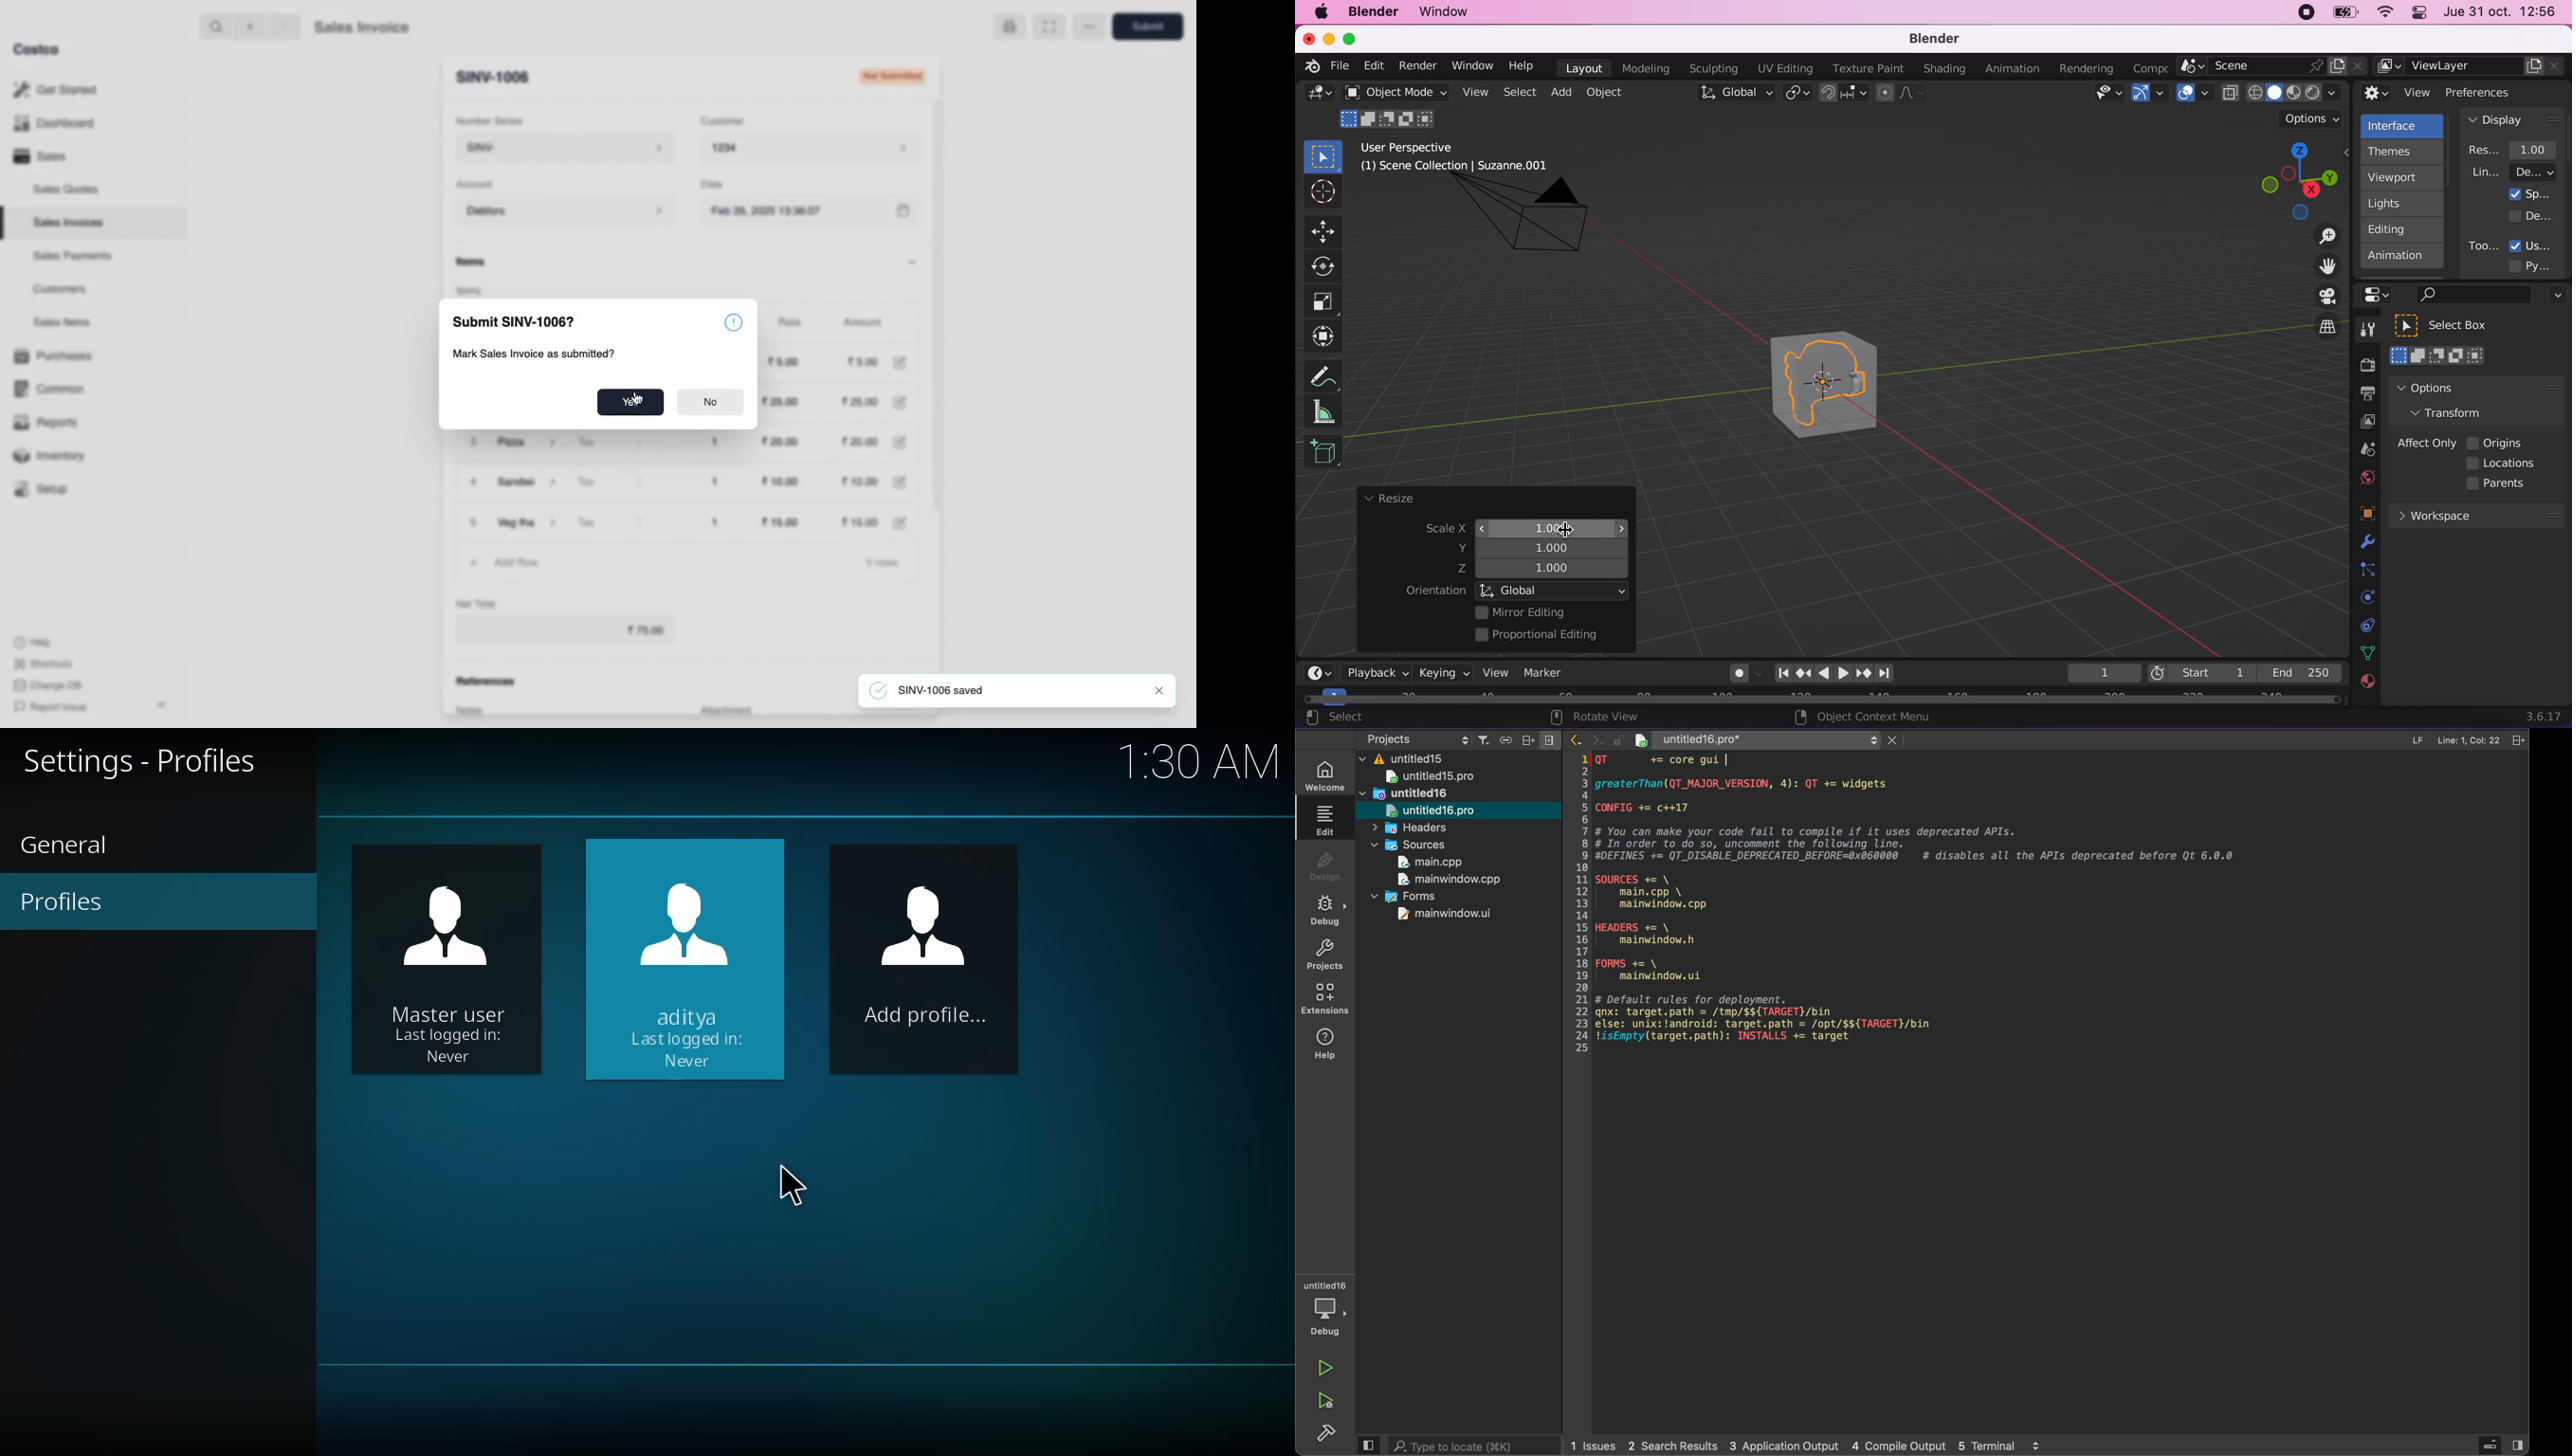  I want to click on Common, so click(57, 389).